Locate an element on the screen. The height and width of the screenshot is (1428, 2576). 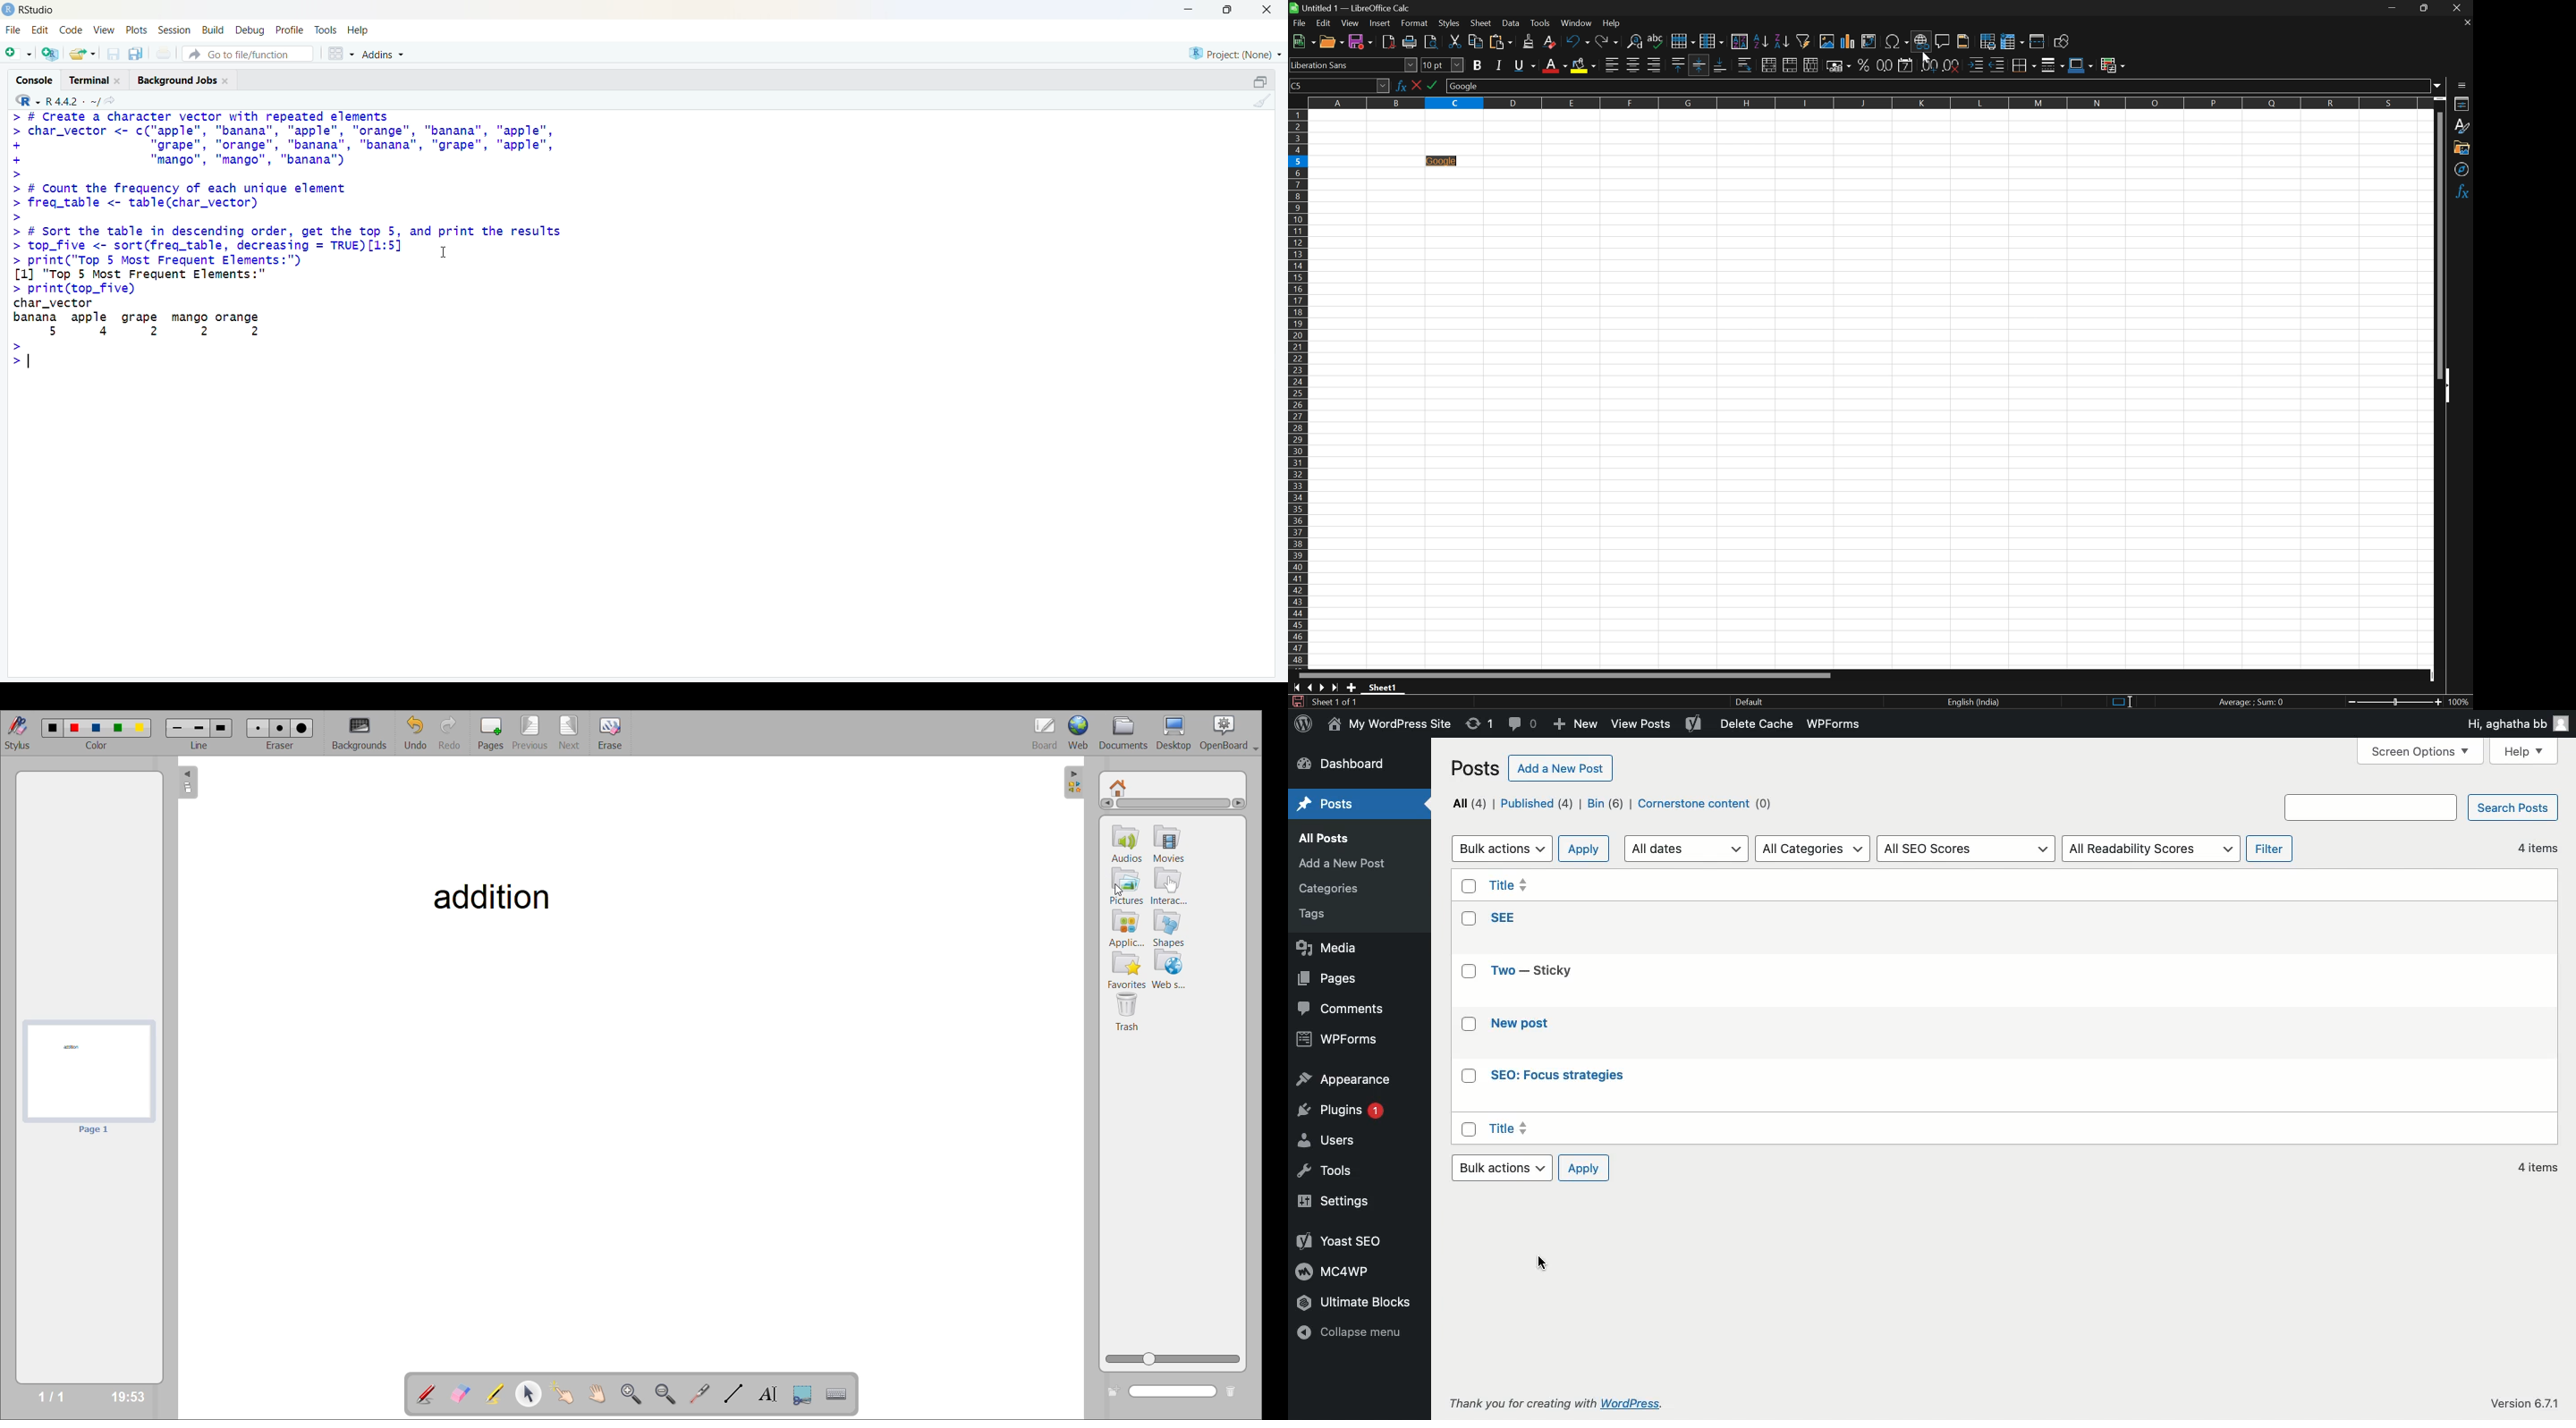
File is located at coordinates (12, 30).